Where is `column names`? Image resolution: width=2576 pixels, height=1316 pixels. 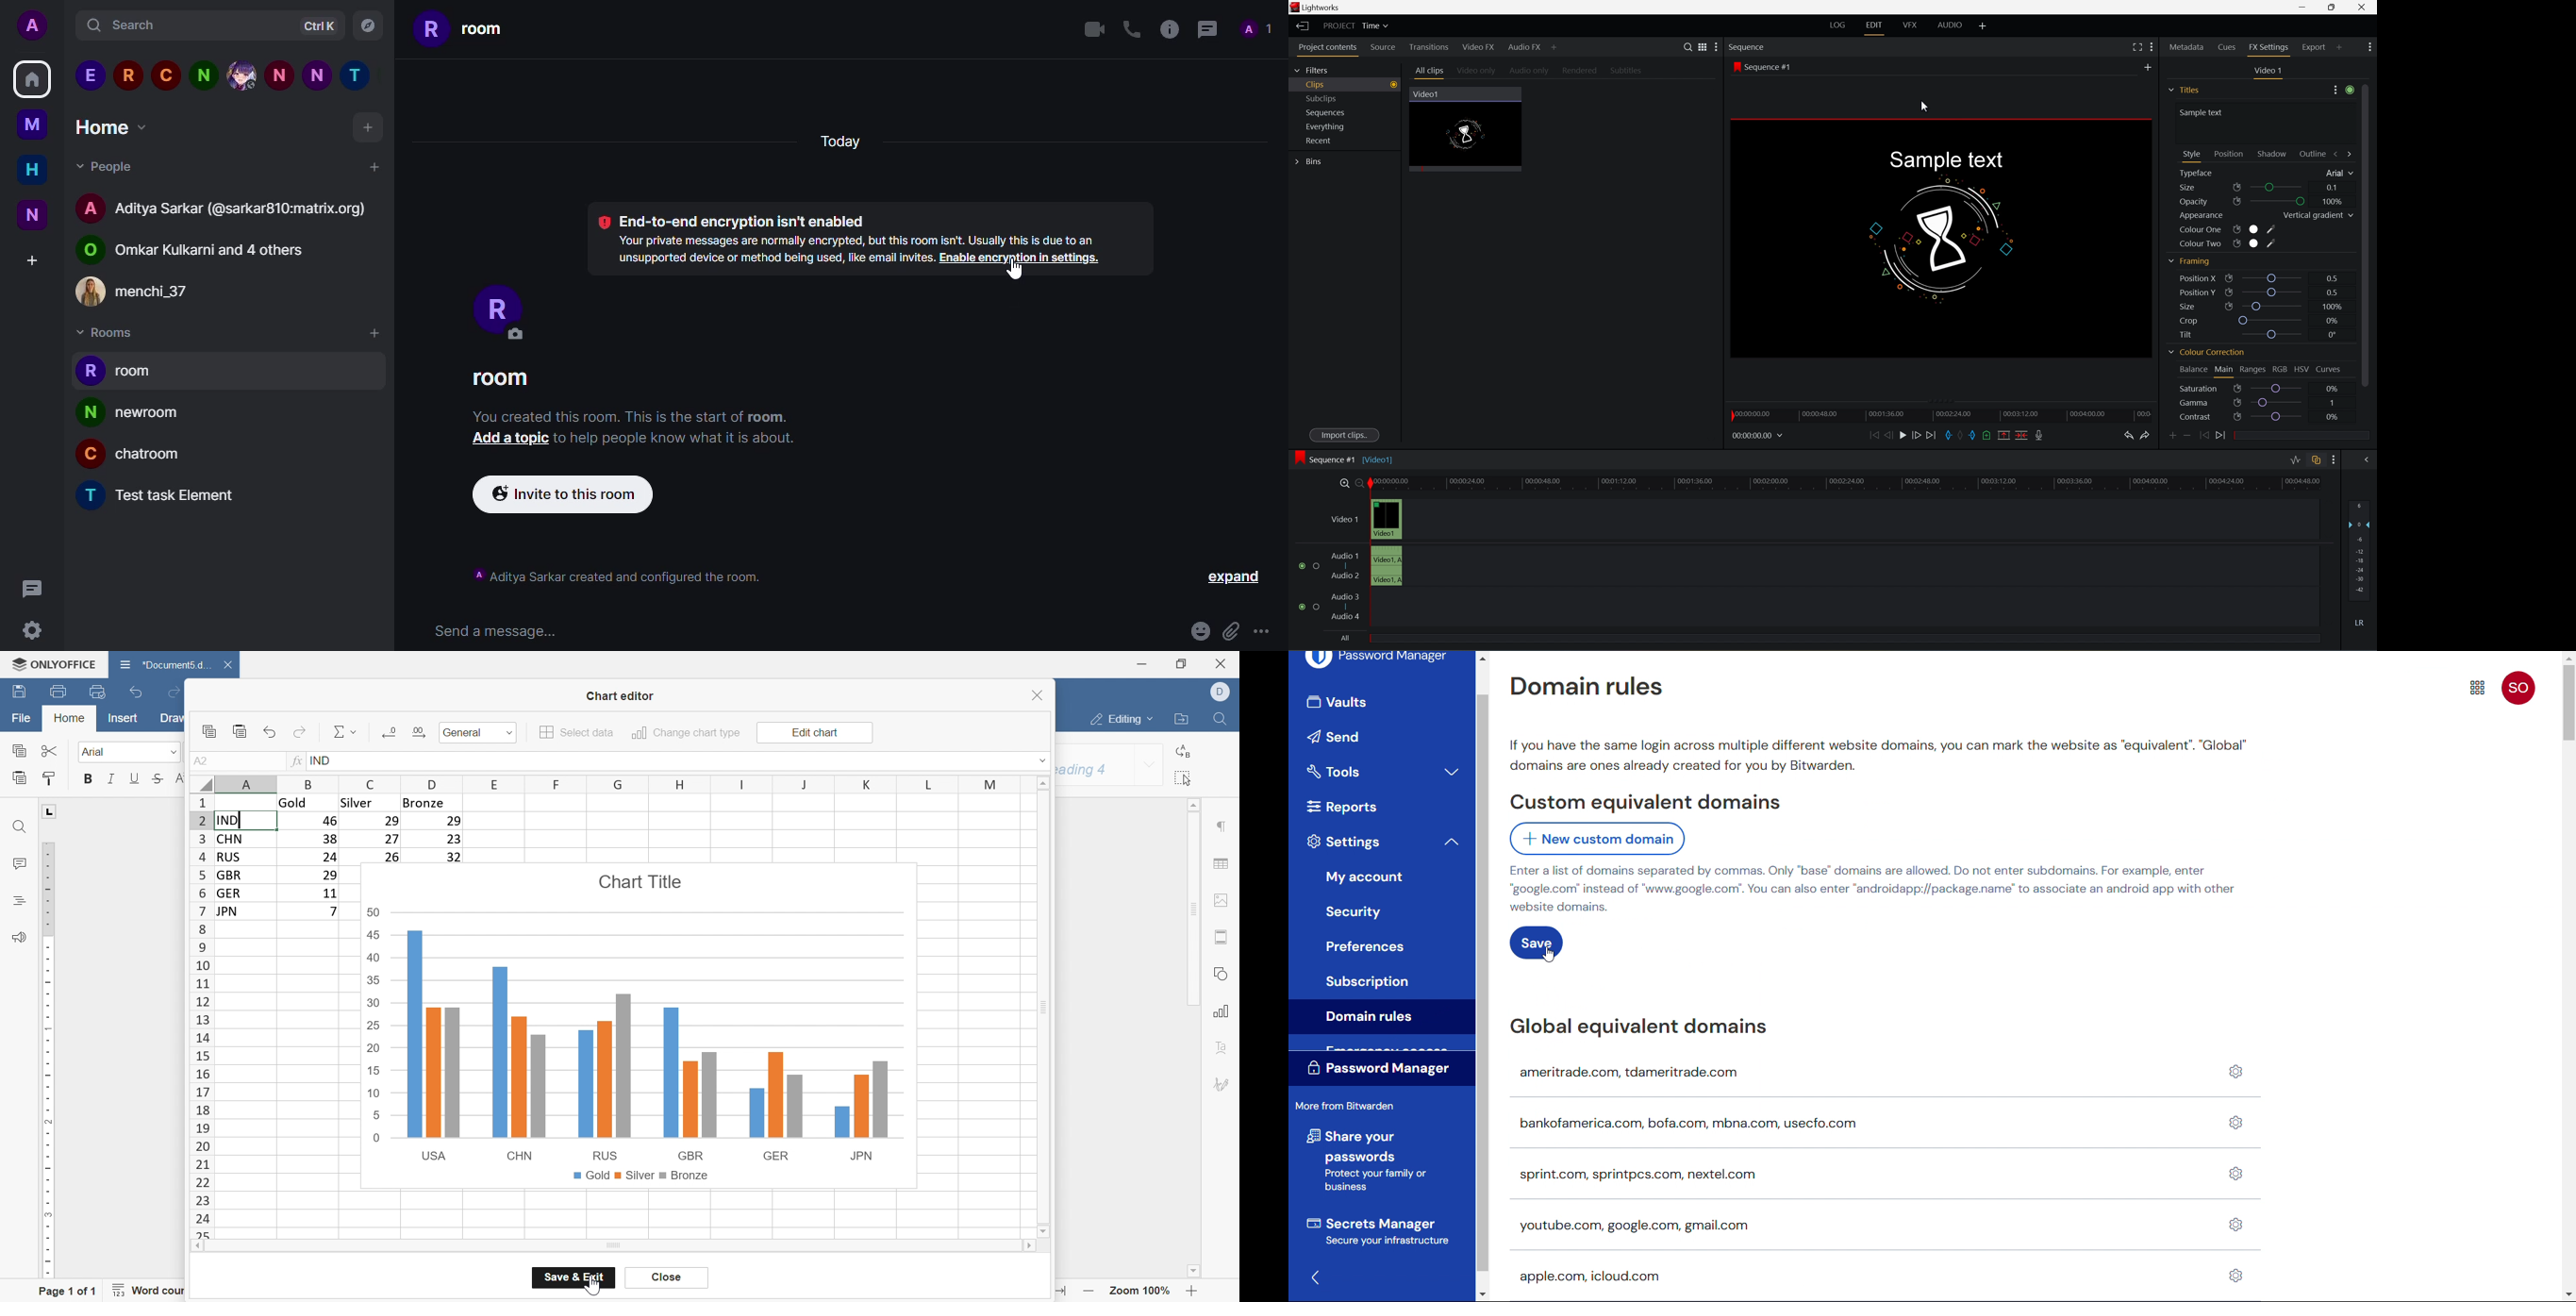 column names is located at coordinates (624, 784).